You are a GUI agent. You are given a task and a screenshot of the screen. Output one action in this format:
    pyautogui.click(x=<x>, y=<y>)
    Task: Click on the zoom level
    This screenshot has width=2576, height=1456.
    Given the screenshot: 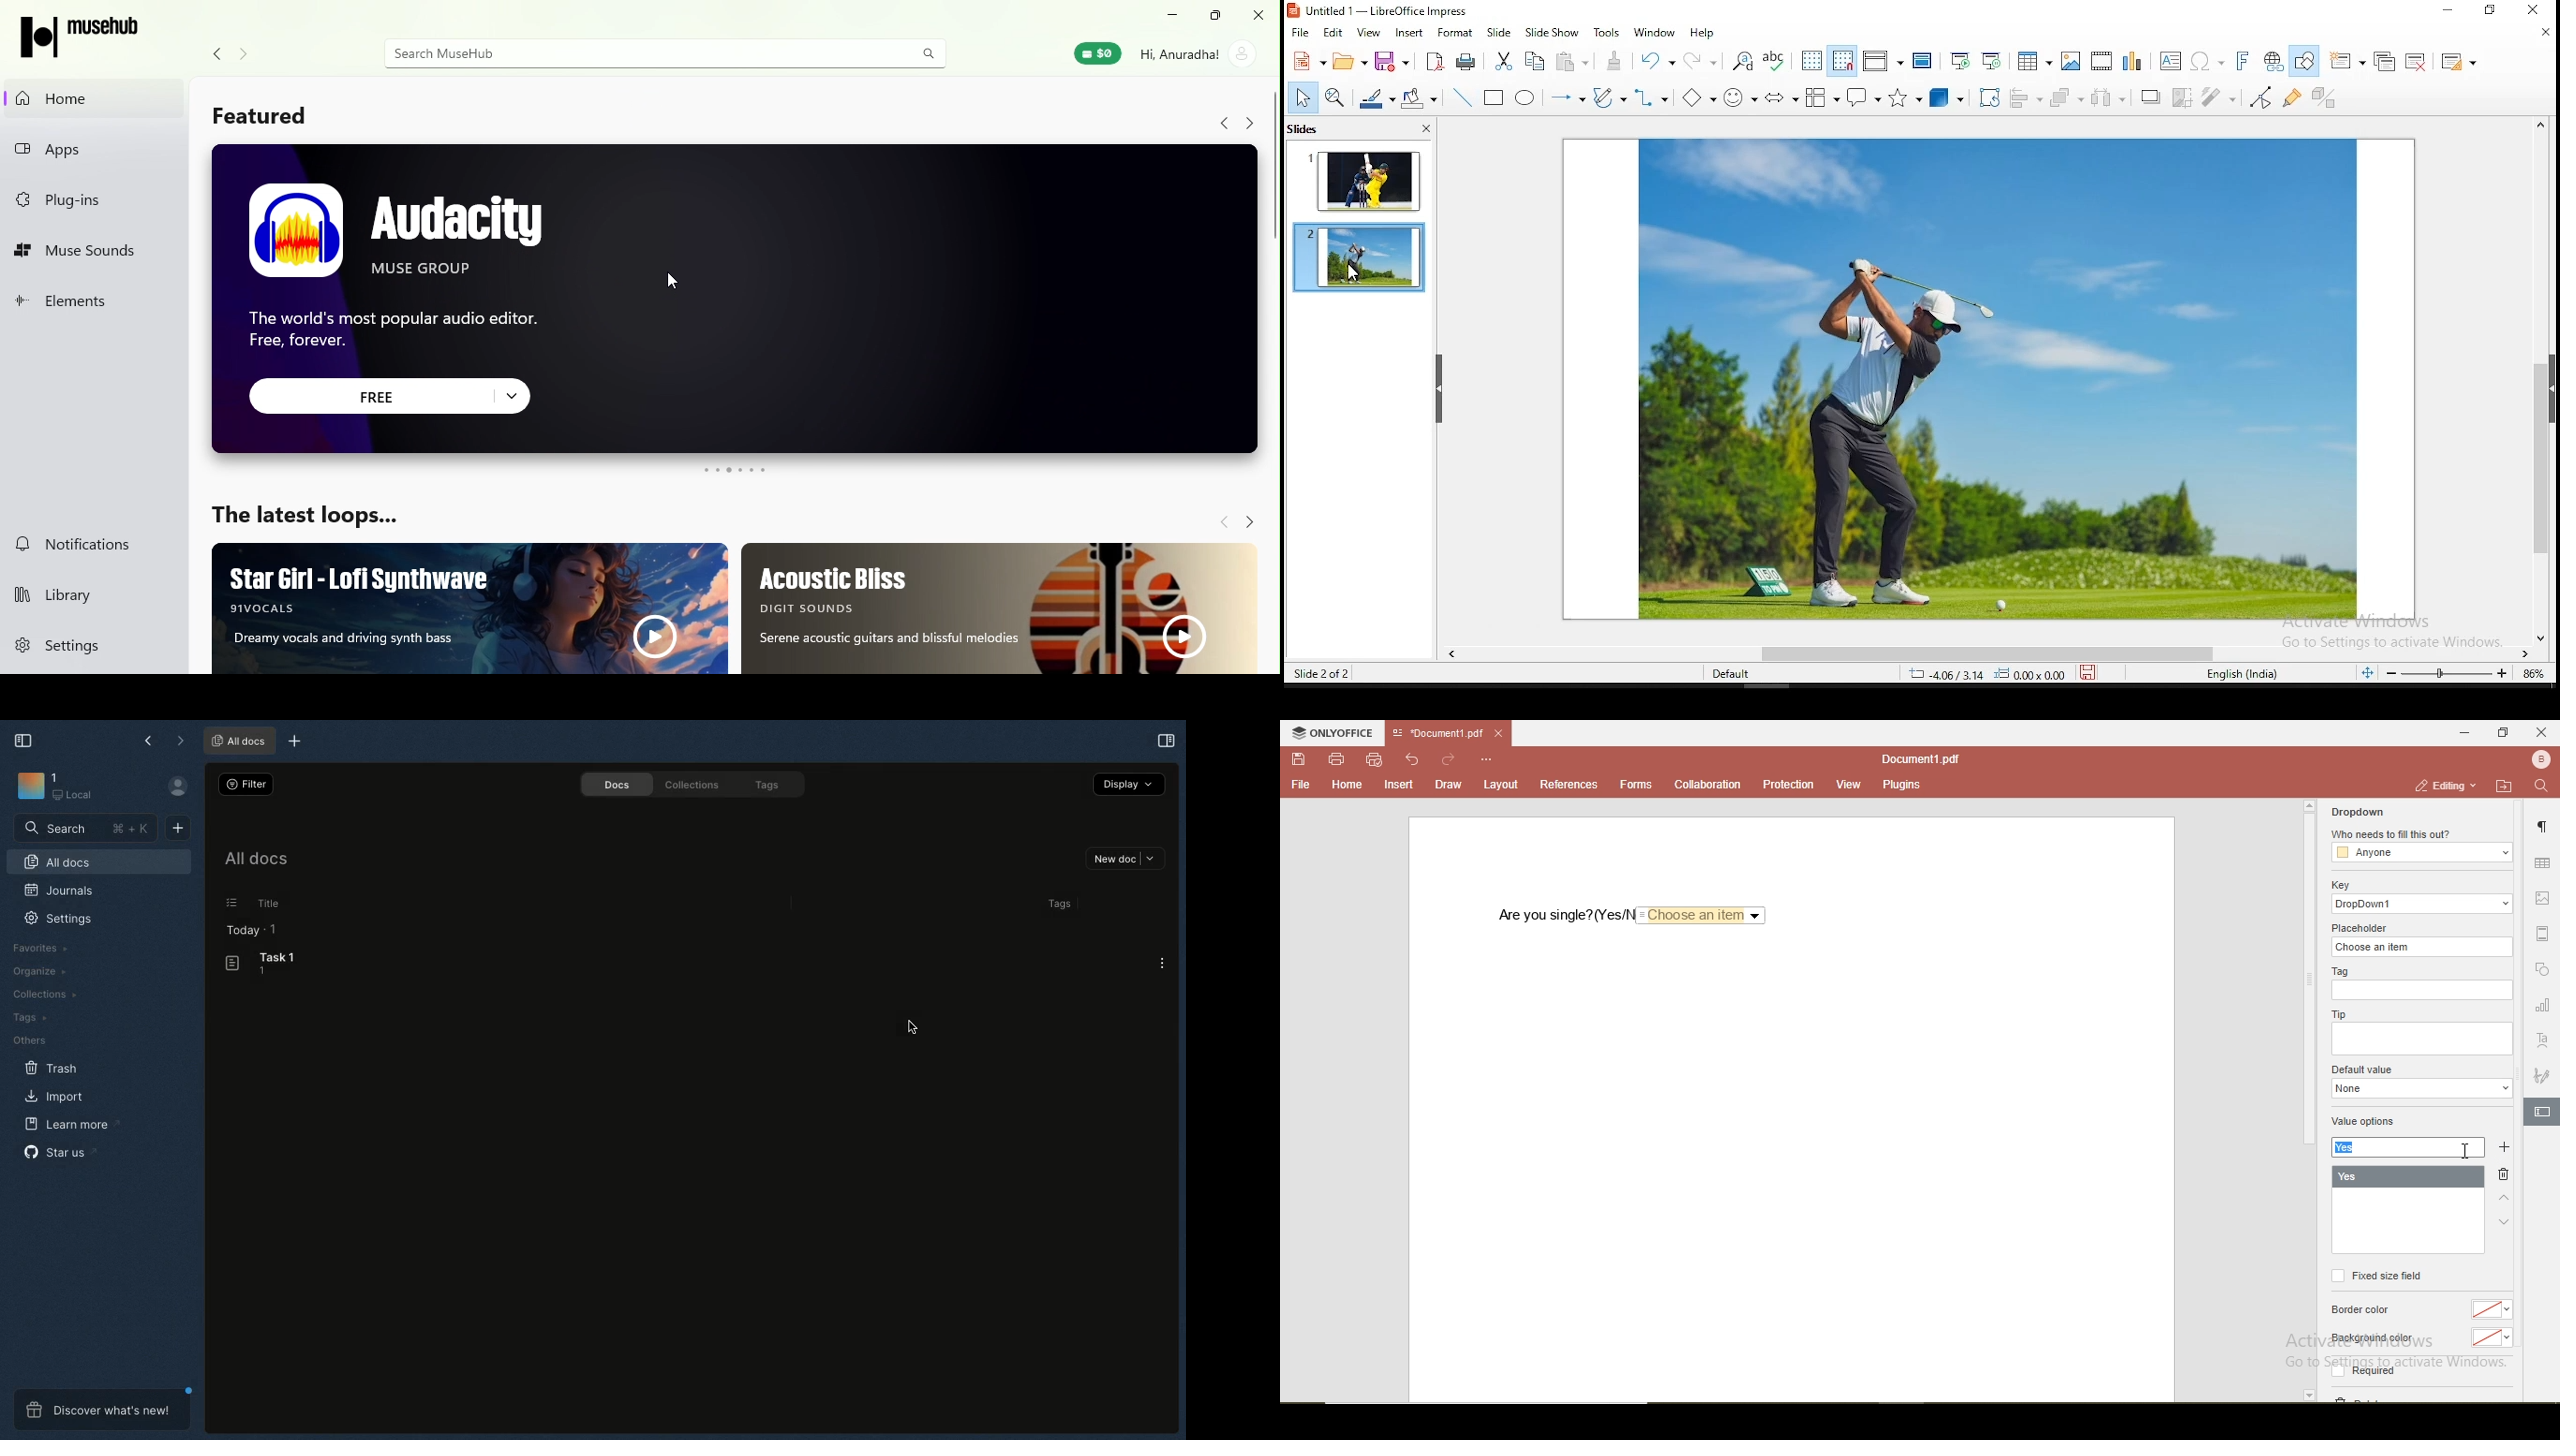 What is the action you would take?
    pyautogui.click(x=2535, y=676)
    